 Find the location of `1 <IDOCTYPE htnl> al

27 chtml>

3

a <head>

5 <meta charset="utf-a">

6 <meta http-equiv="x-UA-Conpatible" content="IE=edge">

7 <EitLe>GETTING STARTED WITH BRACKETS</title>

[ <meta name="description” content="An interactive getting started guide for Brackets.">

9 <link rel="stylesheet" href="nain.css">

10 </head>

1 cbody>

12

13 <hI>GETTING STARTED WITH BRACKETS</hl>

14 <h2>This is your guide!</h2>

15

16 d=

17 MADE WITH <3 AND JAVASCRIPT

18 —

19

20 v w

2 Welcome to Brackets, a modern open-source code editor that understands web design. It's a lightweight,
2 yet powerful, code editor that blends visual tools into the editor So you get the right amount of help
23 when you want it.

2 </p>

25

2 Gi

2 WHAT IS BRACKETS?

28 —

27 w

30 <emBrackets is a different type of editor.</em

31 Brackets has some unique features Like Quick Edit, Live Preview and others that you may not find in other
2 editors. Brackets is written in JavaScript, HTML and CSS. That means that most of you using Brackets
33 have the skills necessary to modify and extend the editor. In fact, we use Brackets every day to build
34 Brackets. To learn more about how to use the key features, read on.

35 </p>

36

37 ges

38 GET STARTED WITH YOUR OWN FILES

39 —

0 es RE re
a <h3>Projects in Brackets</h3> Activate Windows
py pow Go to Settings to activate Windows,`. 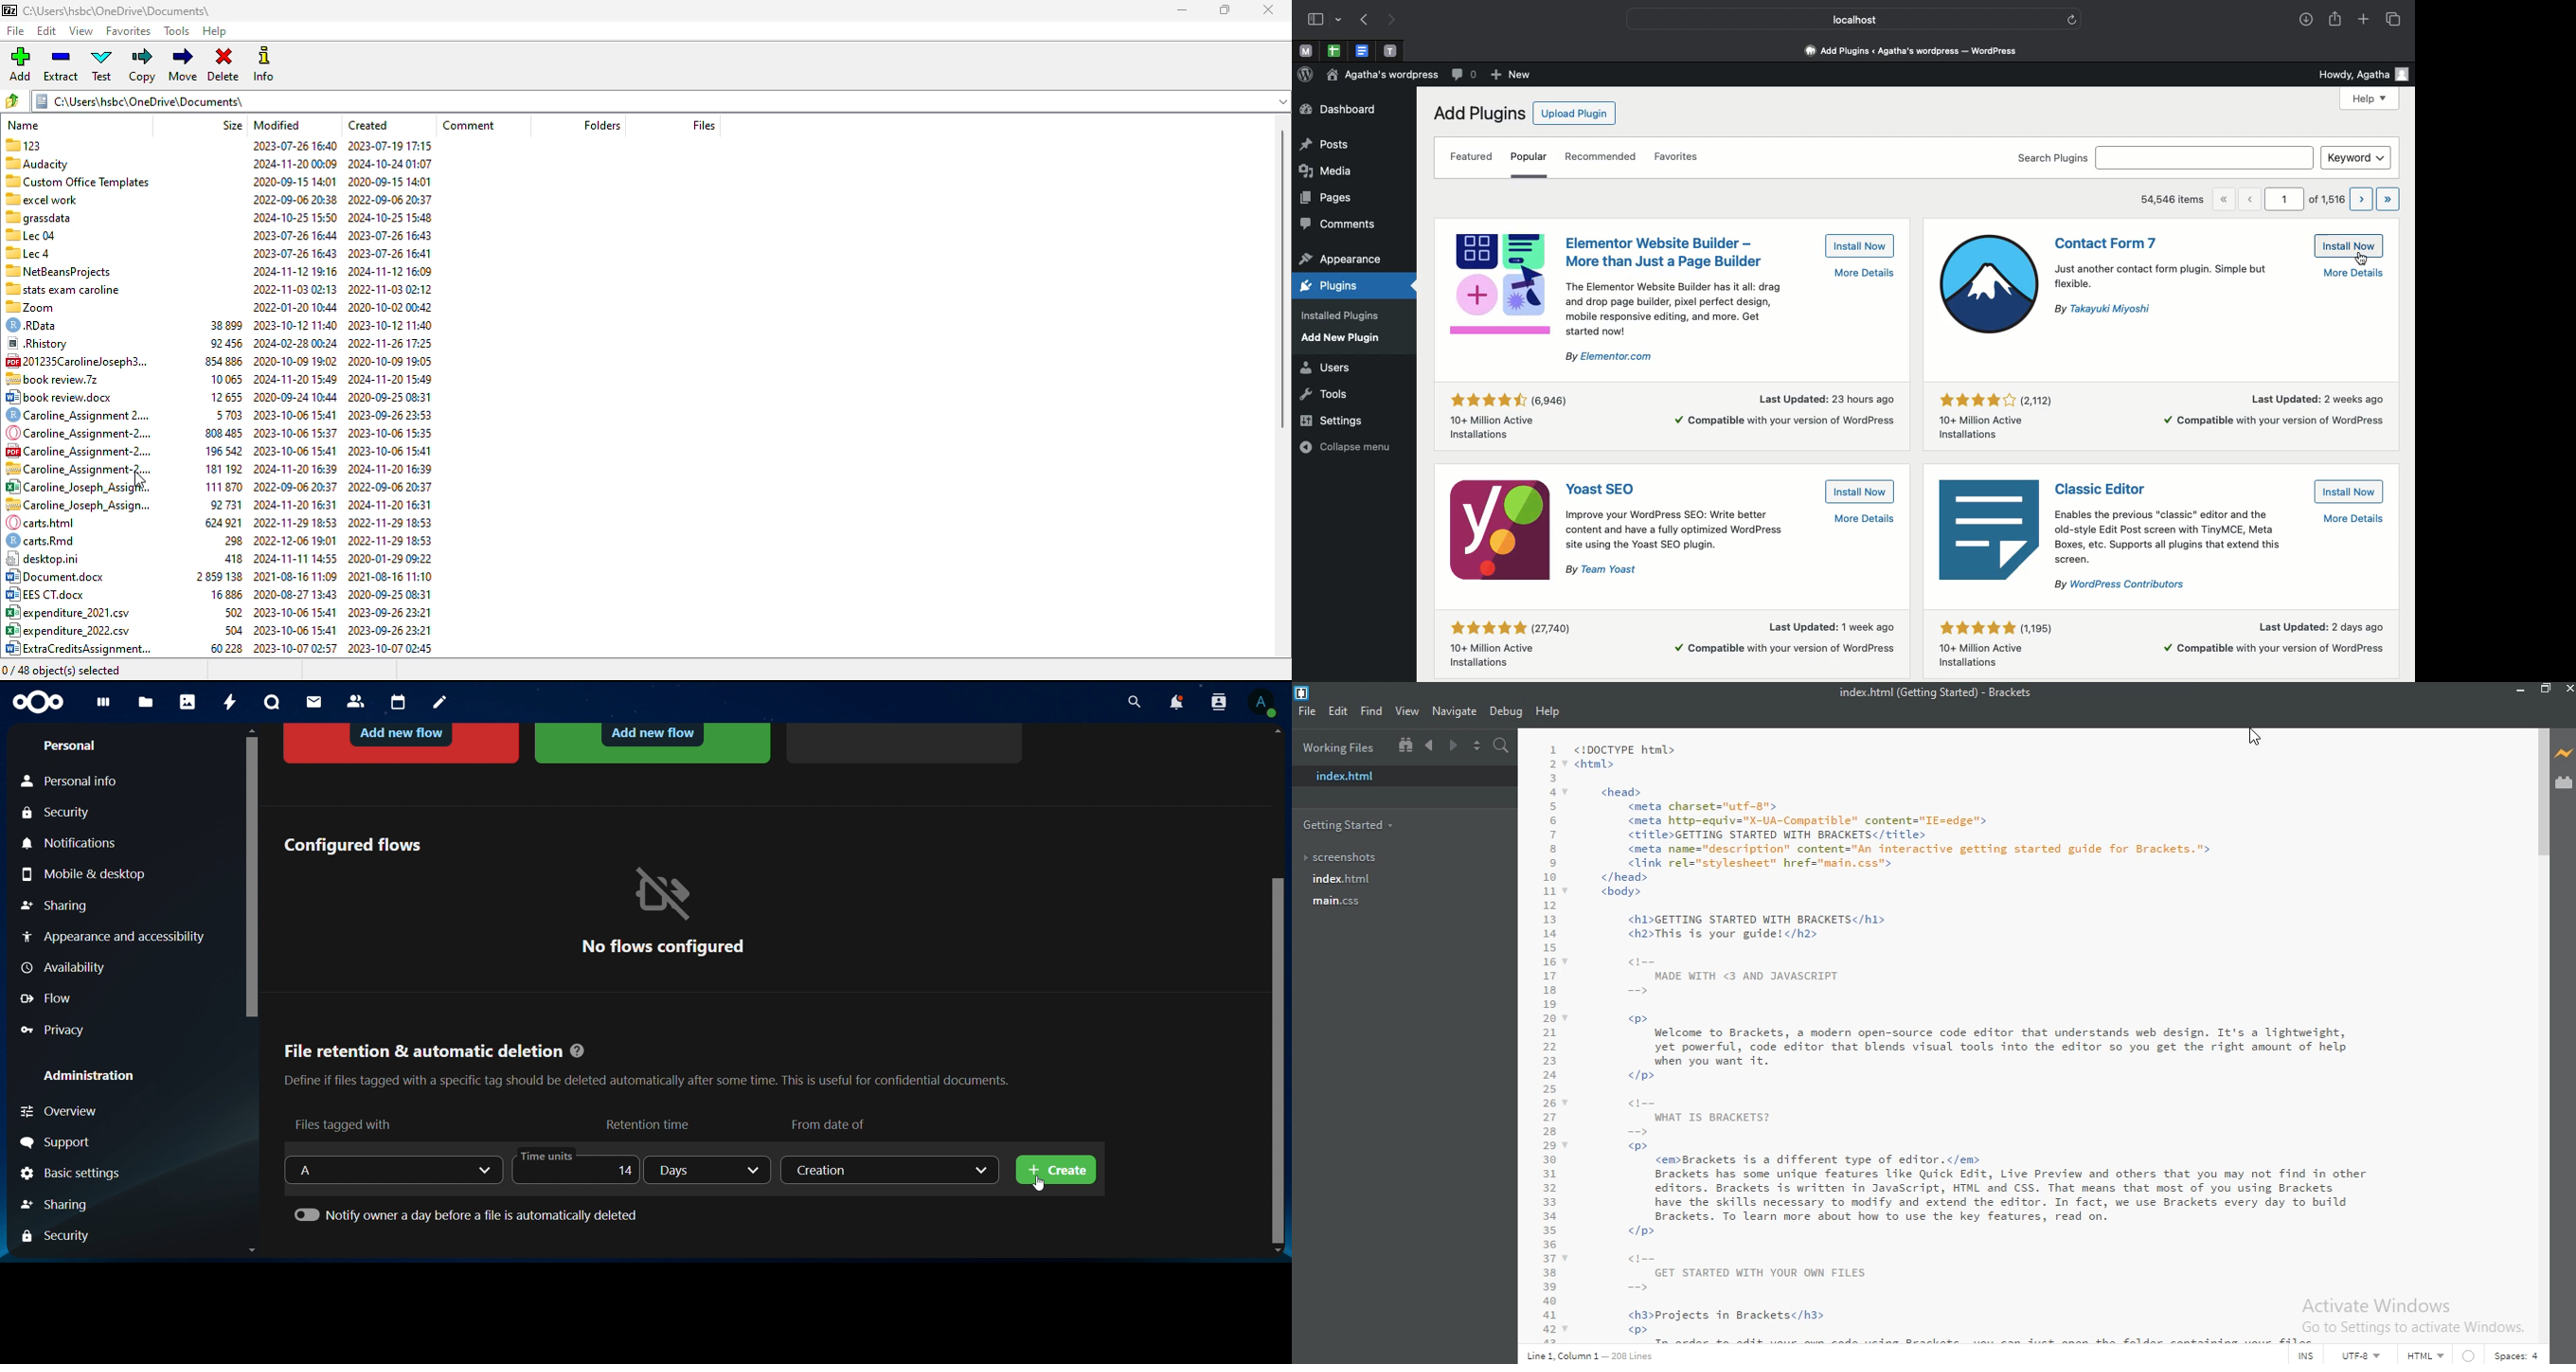

1 <IDOCTYPE htnl> al

27 chtml>

3

a <head>

5 <meta charset="utf-a">

6 <meta http-equiv="x-UA-Conpatible" content="IE=edge">

7 <EitLe>GETTING STARTED WITH BRACKETS</title>

[ <meta name="description” content="An interactive getting started guide for Brackets.">

9 <link rel="stylesheet" href="nain.css">

10 </head>

1 cbody>

12

13 <hI>GETTING STARTED WITH BRACKETS</hl>

14 <h2>This is your guide!</h2>

15

16 d=

17 MADE WITH <3 AND JAVASCRIPT

18 —

19

20 v w

2 Welcome to Brackets, a modern open-source code editor that understands web design. It's a lightweight,
2 yet powerful, code editor that blends visual tools into the editor So you get the right amount of help
23 when you want it.

2 </p>

25

2 Gi

2 WHAT IS BRACKETS?

28 —

27 w

30 <emBrackets is a different type of editor.</em

31 Brackets has some unique features Like Quick Edit, Live Preview and others that you may not find in other
2 editors. Brackets is written in JavaScript, HTML and CSS. That means that most of you using Brackets
33 have the skills necessary to modify and extend the editor. In fact, we use Brackets every day to build
34 Brackets. To learn more about how to use the key features, read on.

35 </p>

36

37 ges

38 GET STARTED WITH YOUR OWN FILES

39 —

0 es RE re
a <h3>Projects in Brackets</h3> Activate Windows
py pow Go to Settings to activate Windows, is located at coordinates (2029, 1034).